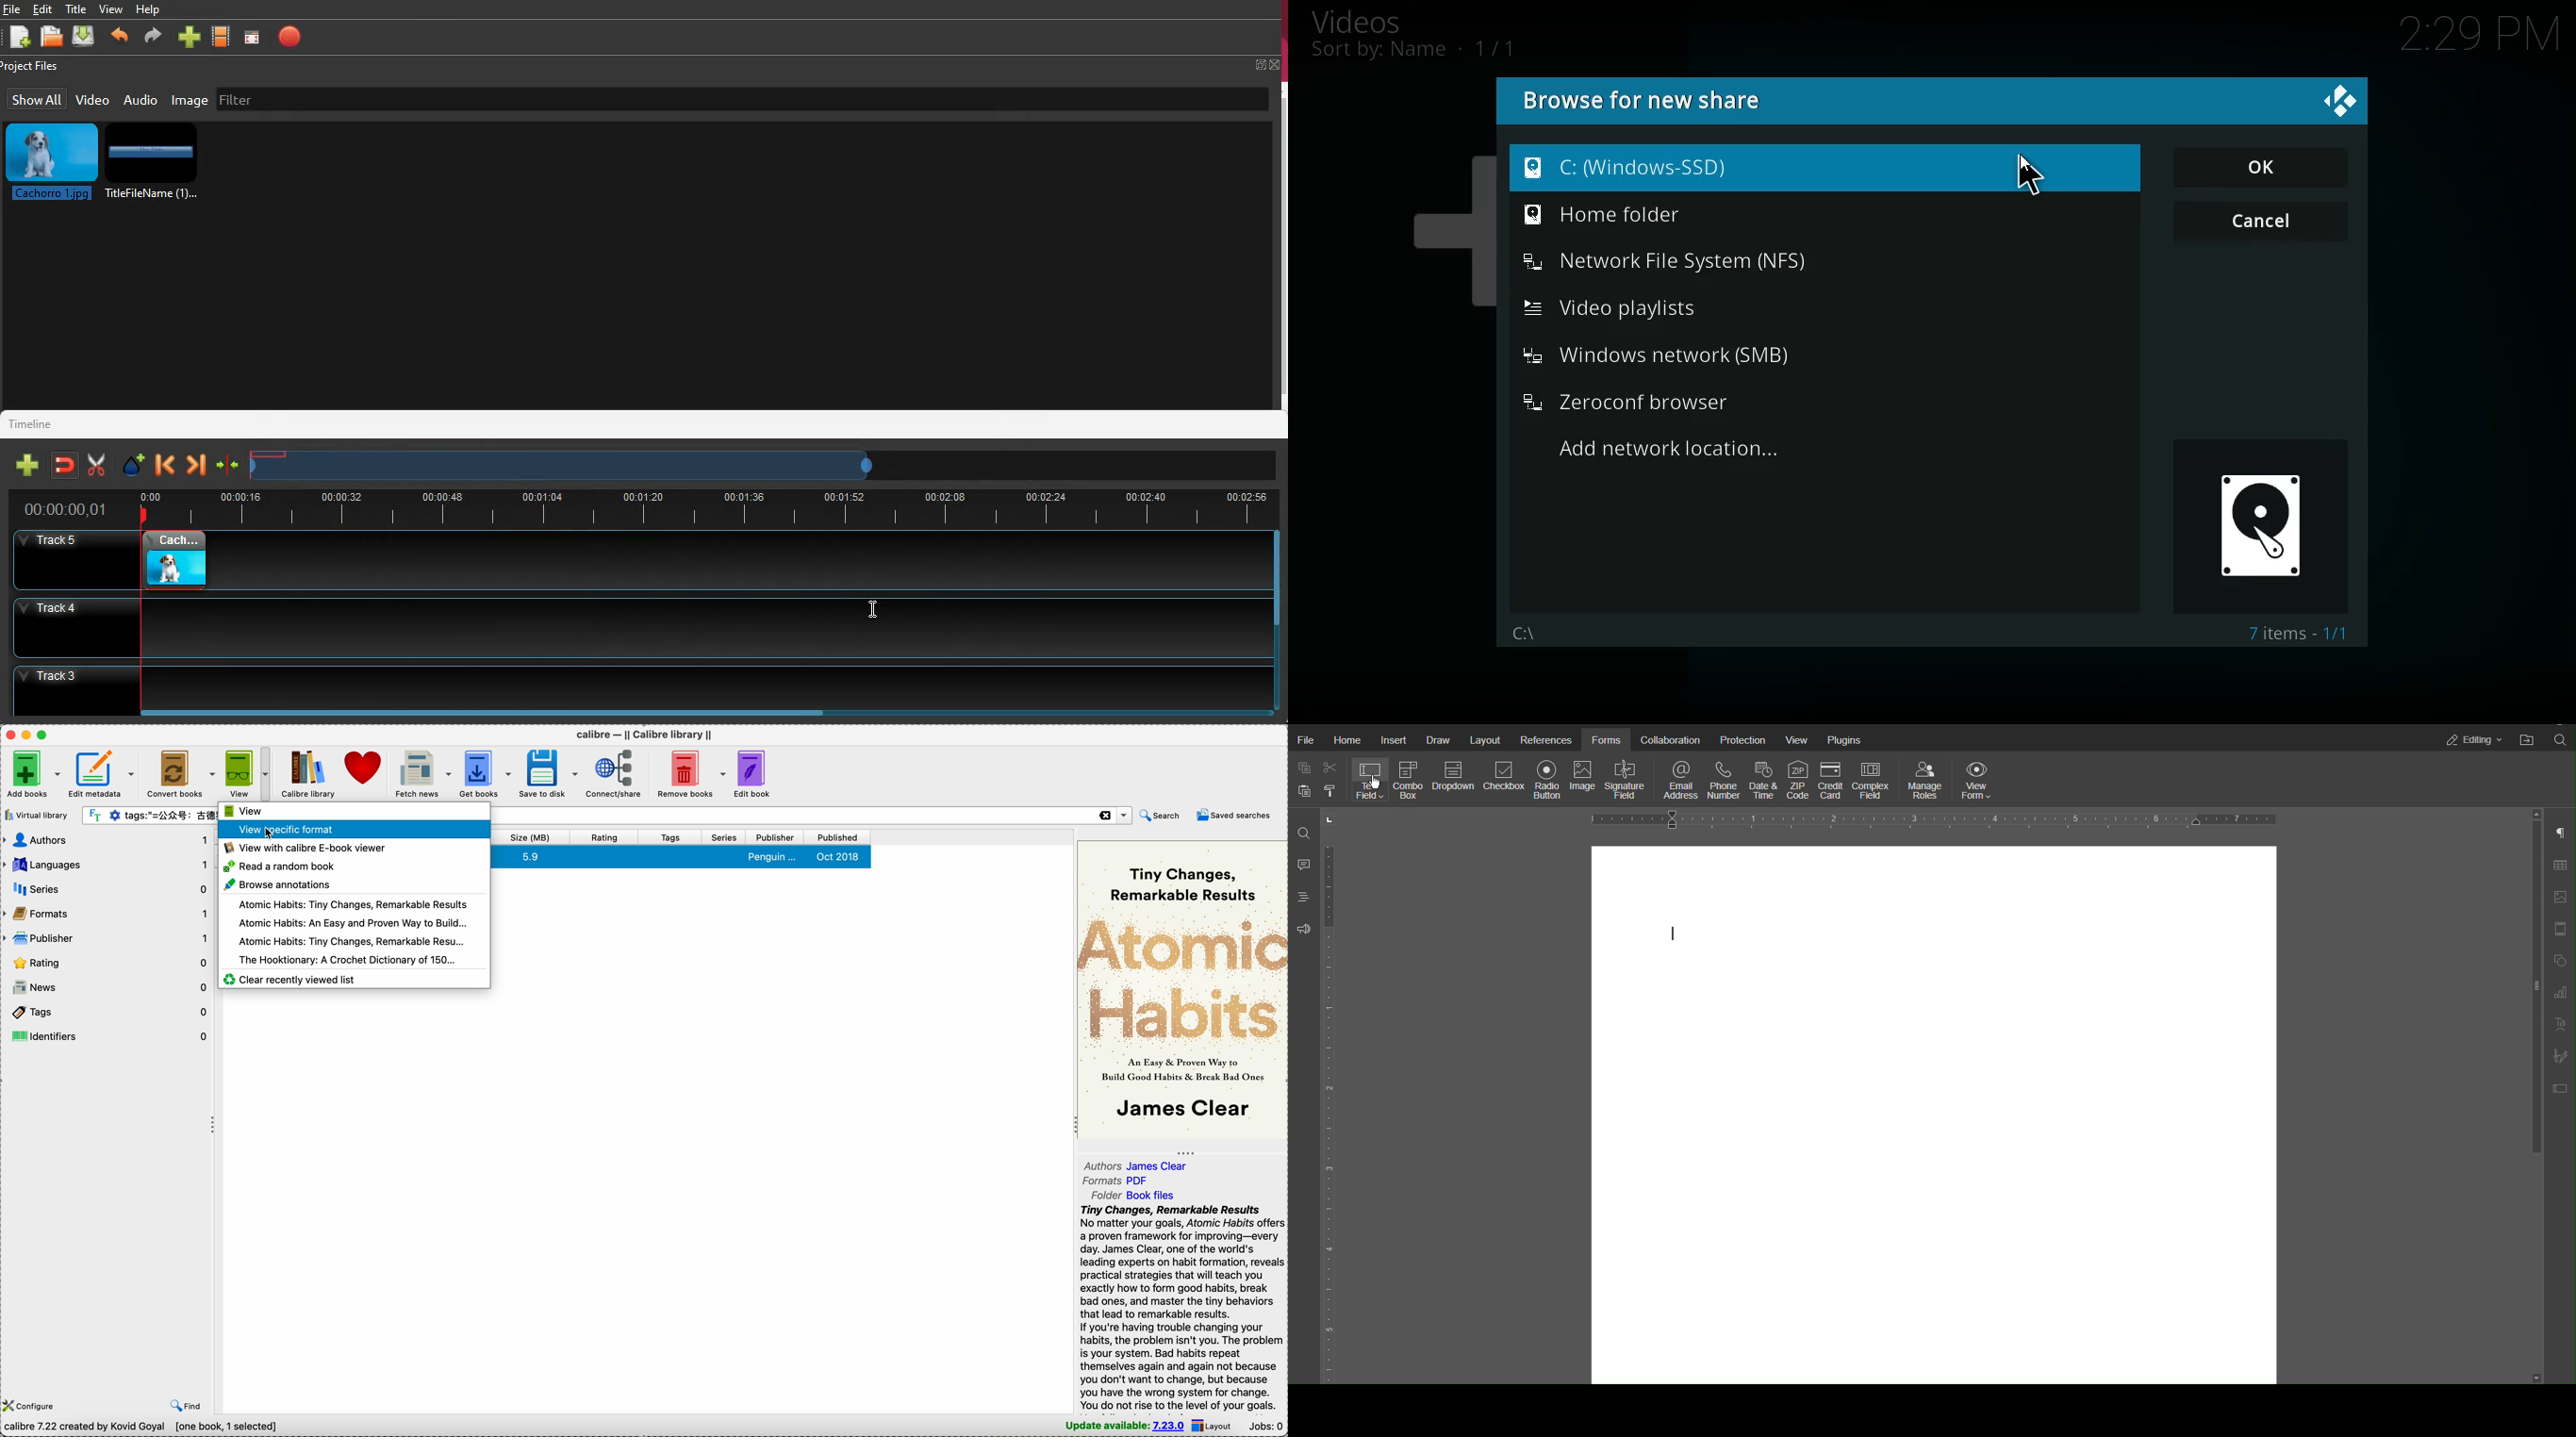 The height and width of the screenshot is (1456, 2576). What do you see at coordinates (353, 904) in the screenshot?
I see `atomic habits book` at bounding box center [353, 904].